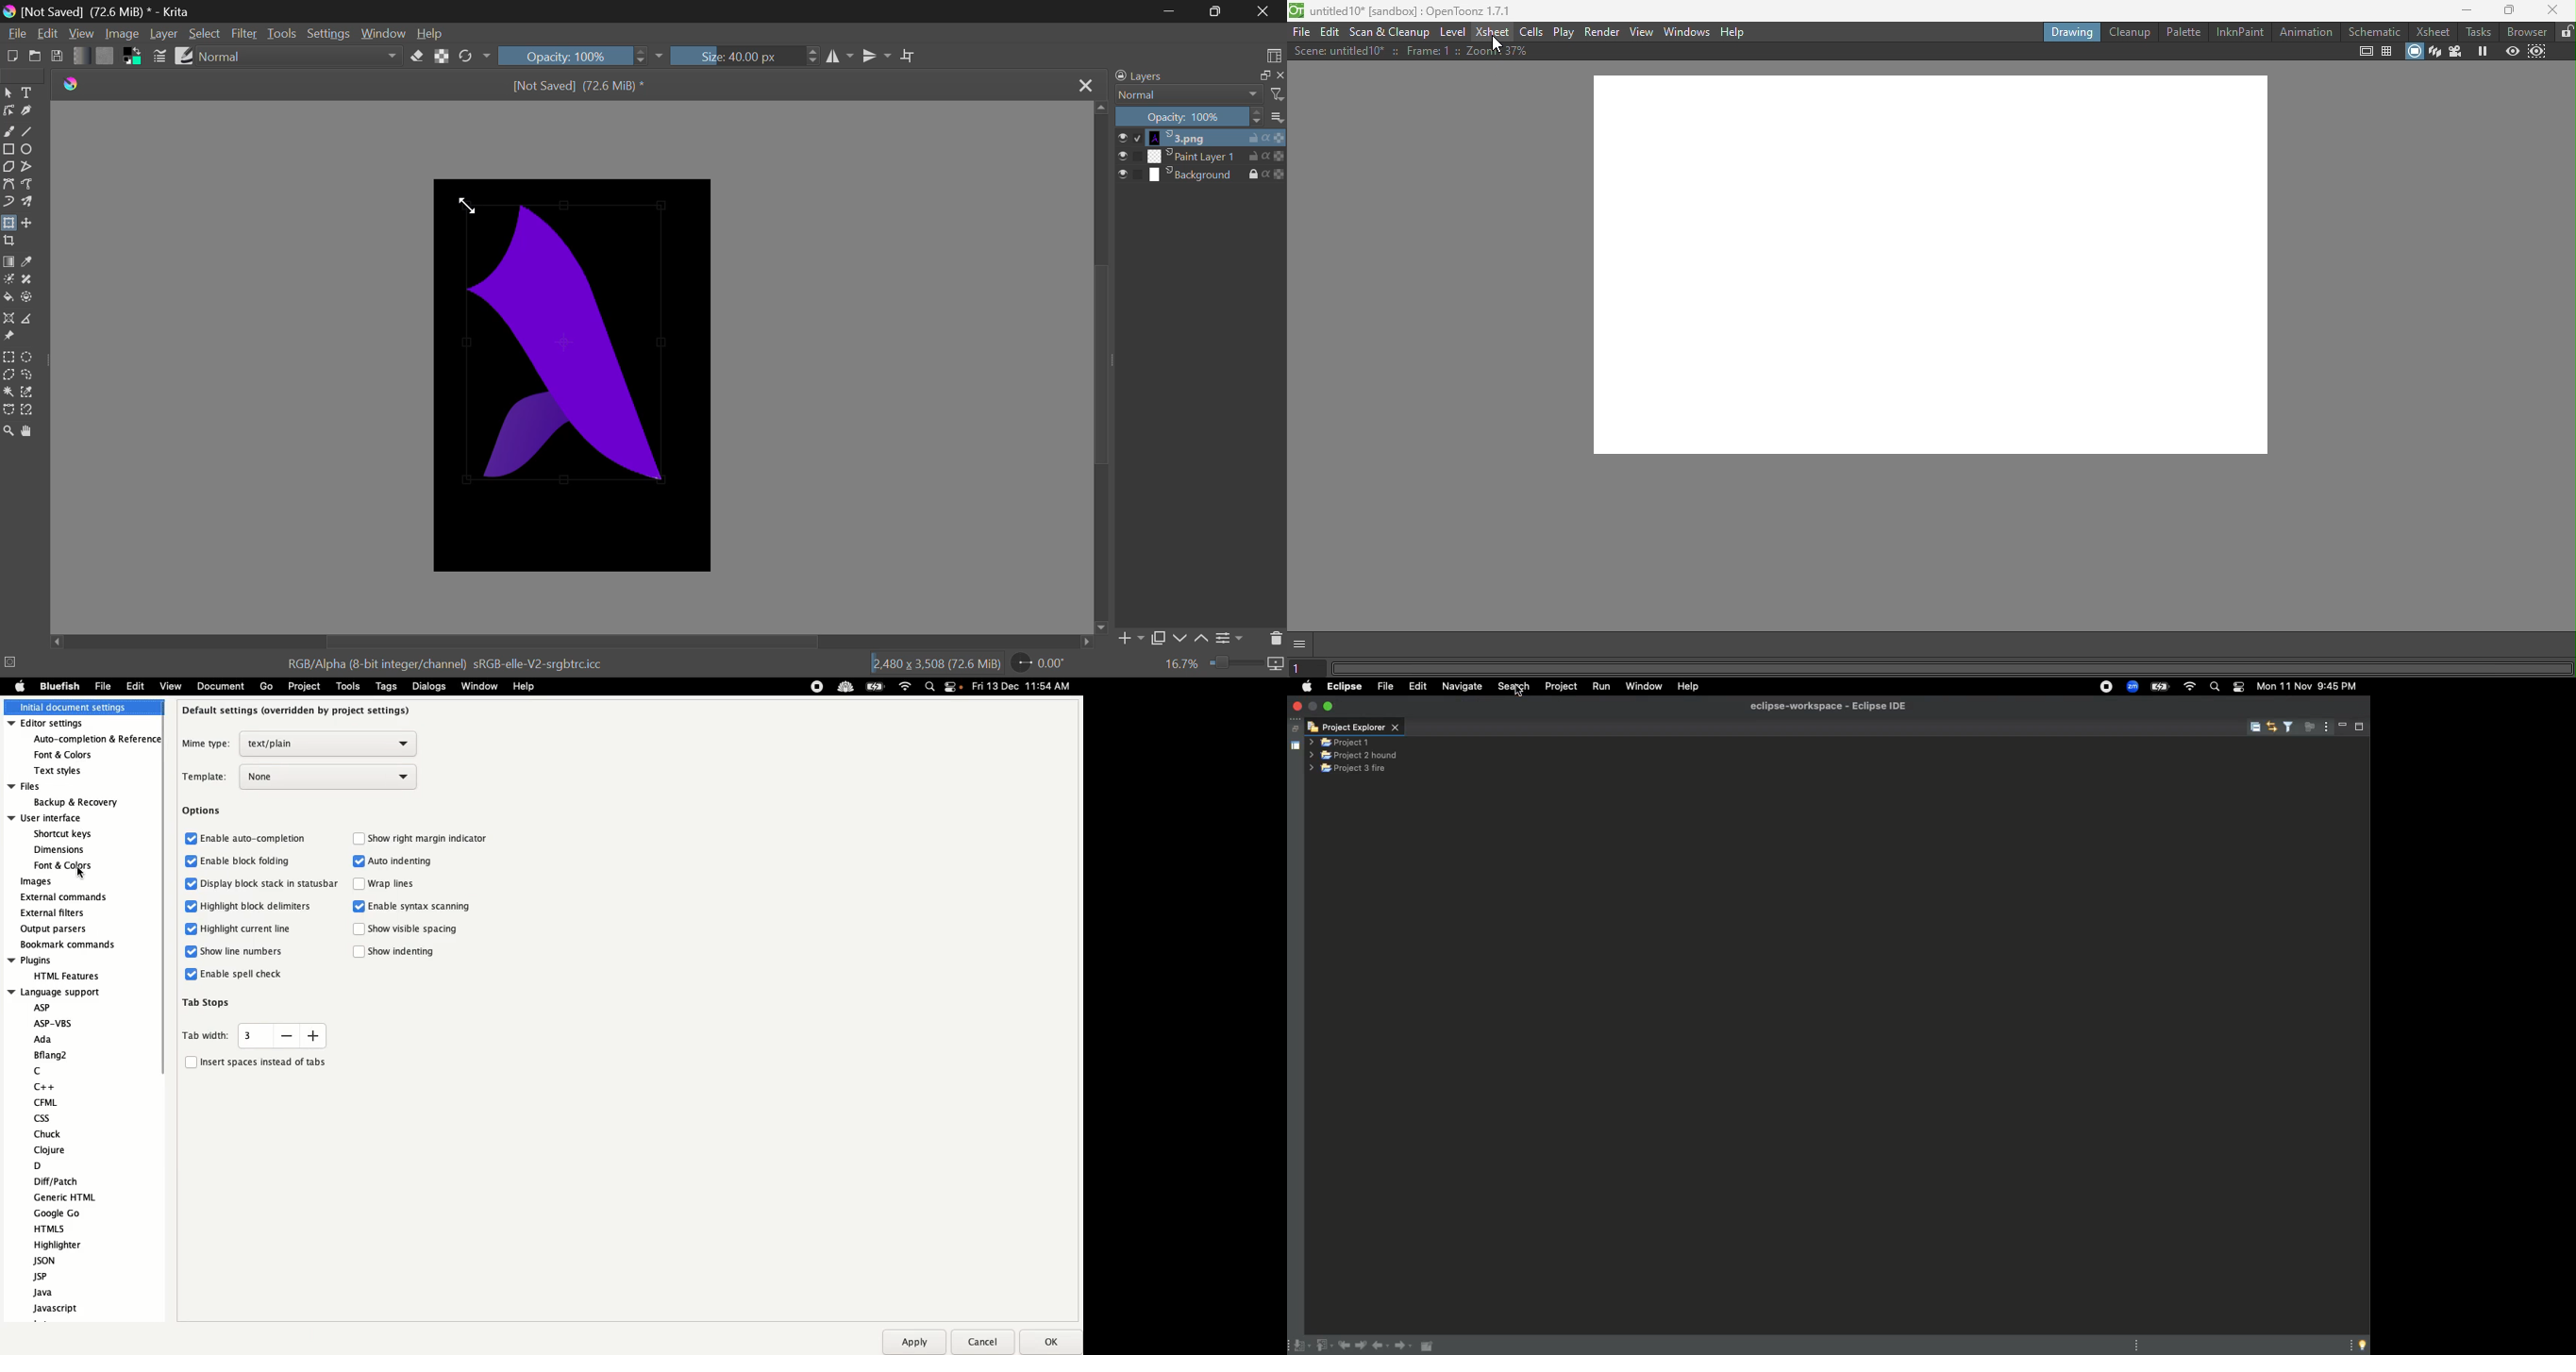 The width and height of the screenshot is (2576, 1372). I want to click on Select, so click(205, 34).